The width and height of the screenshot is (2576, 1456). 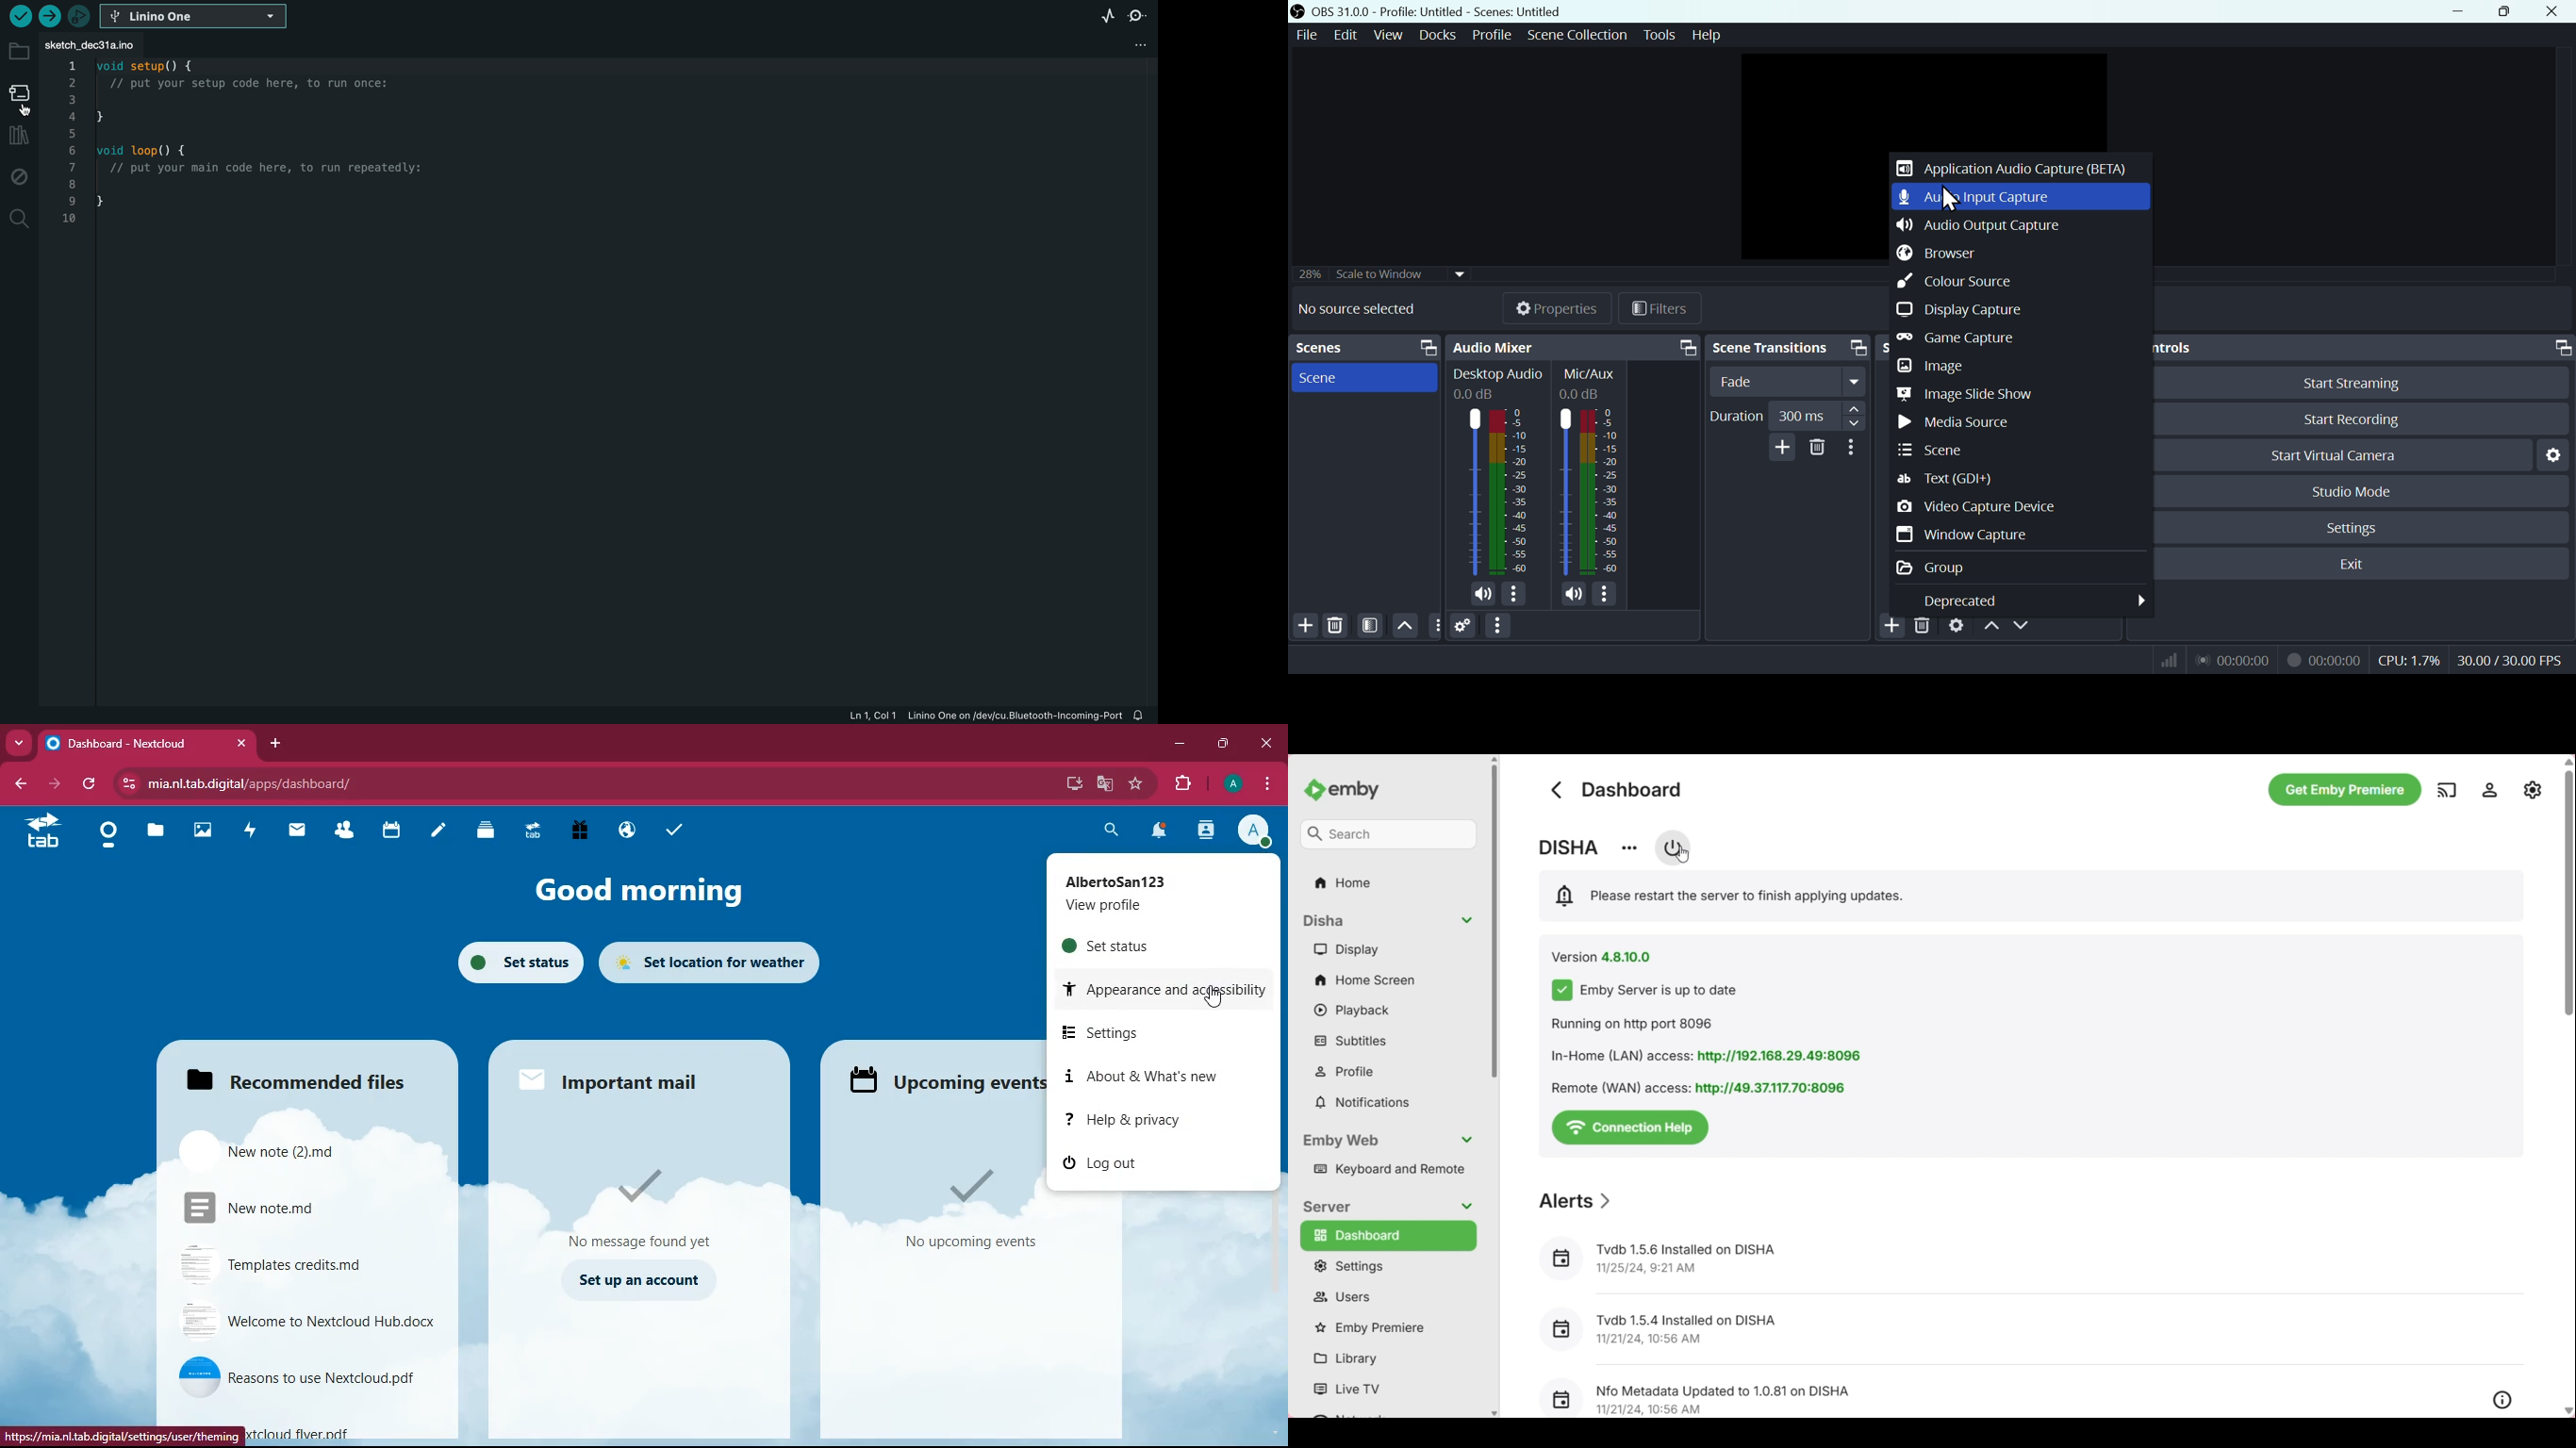 I want to click on close, so click(x=1265, y=742).